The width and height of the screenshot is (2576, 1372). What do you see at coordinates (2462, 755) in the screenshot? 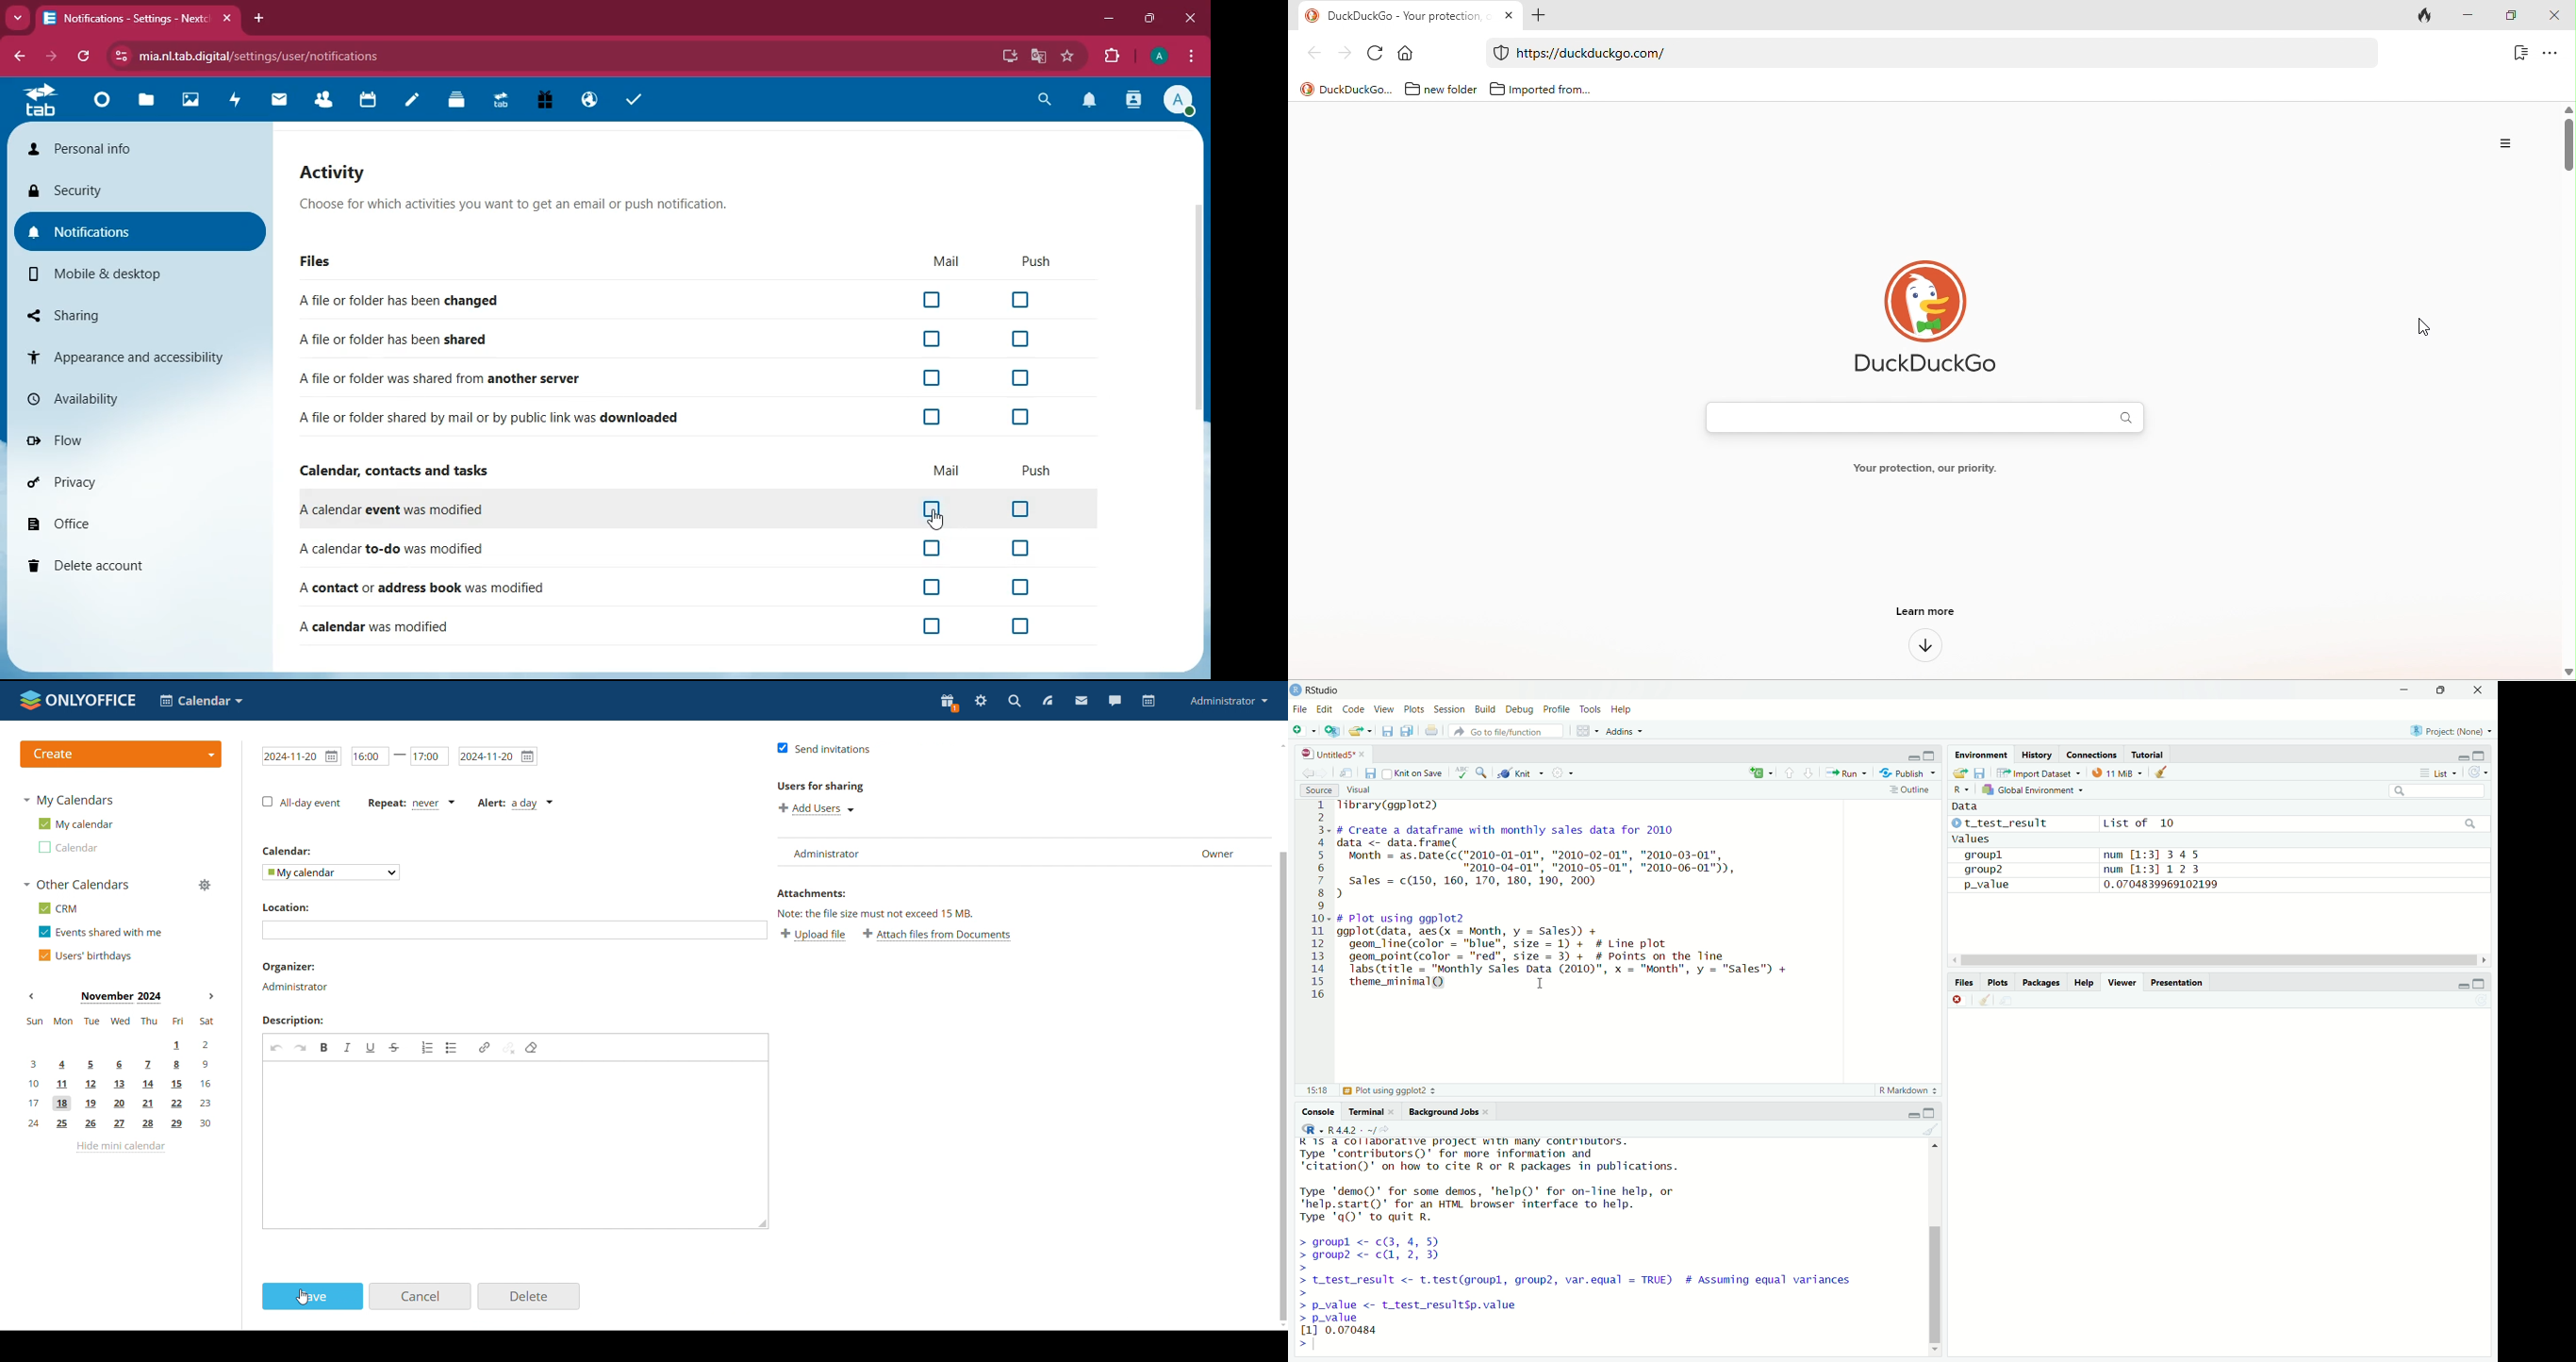
I see `minimise` at bounding box center [2462, 755].